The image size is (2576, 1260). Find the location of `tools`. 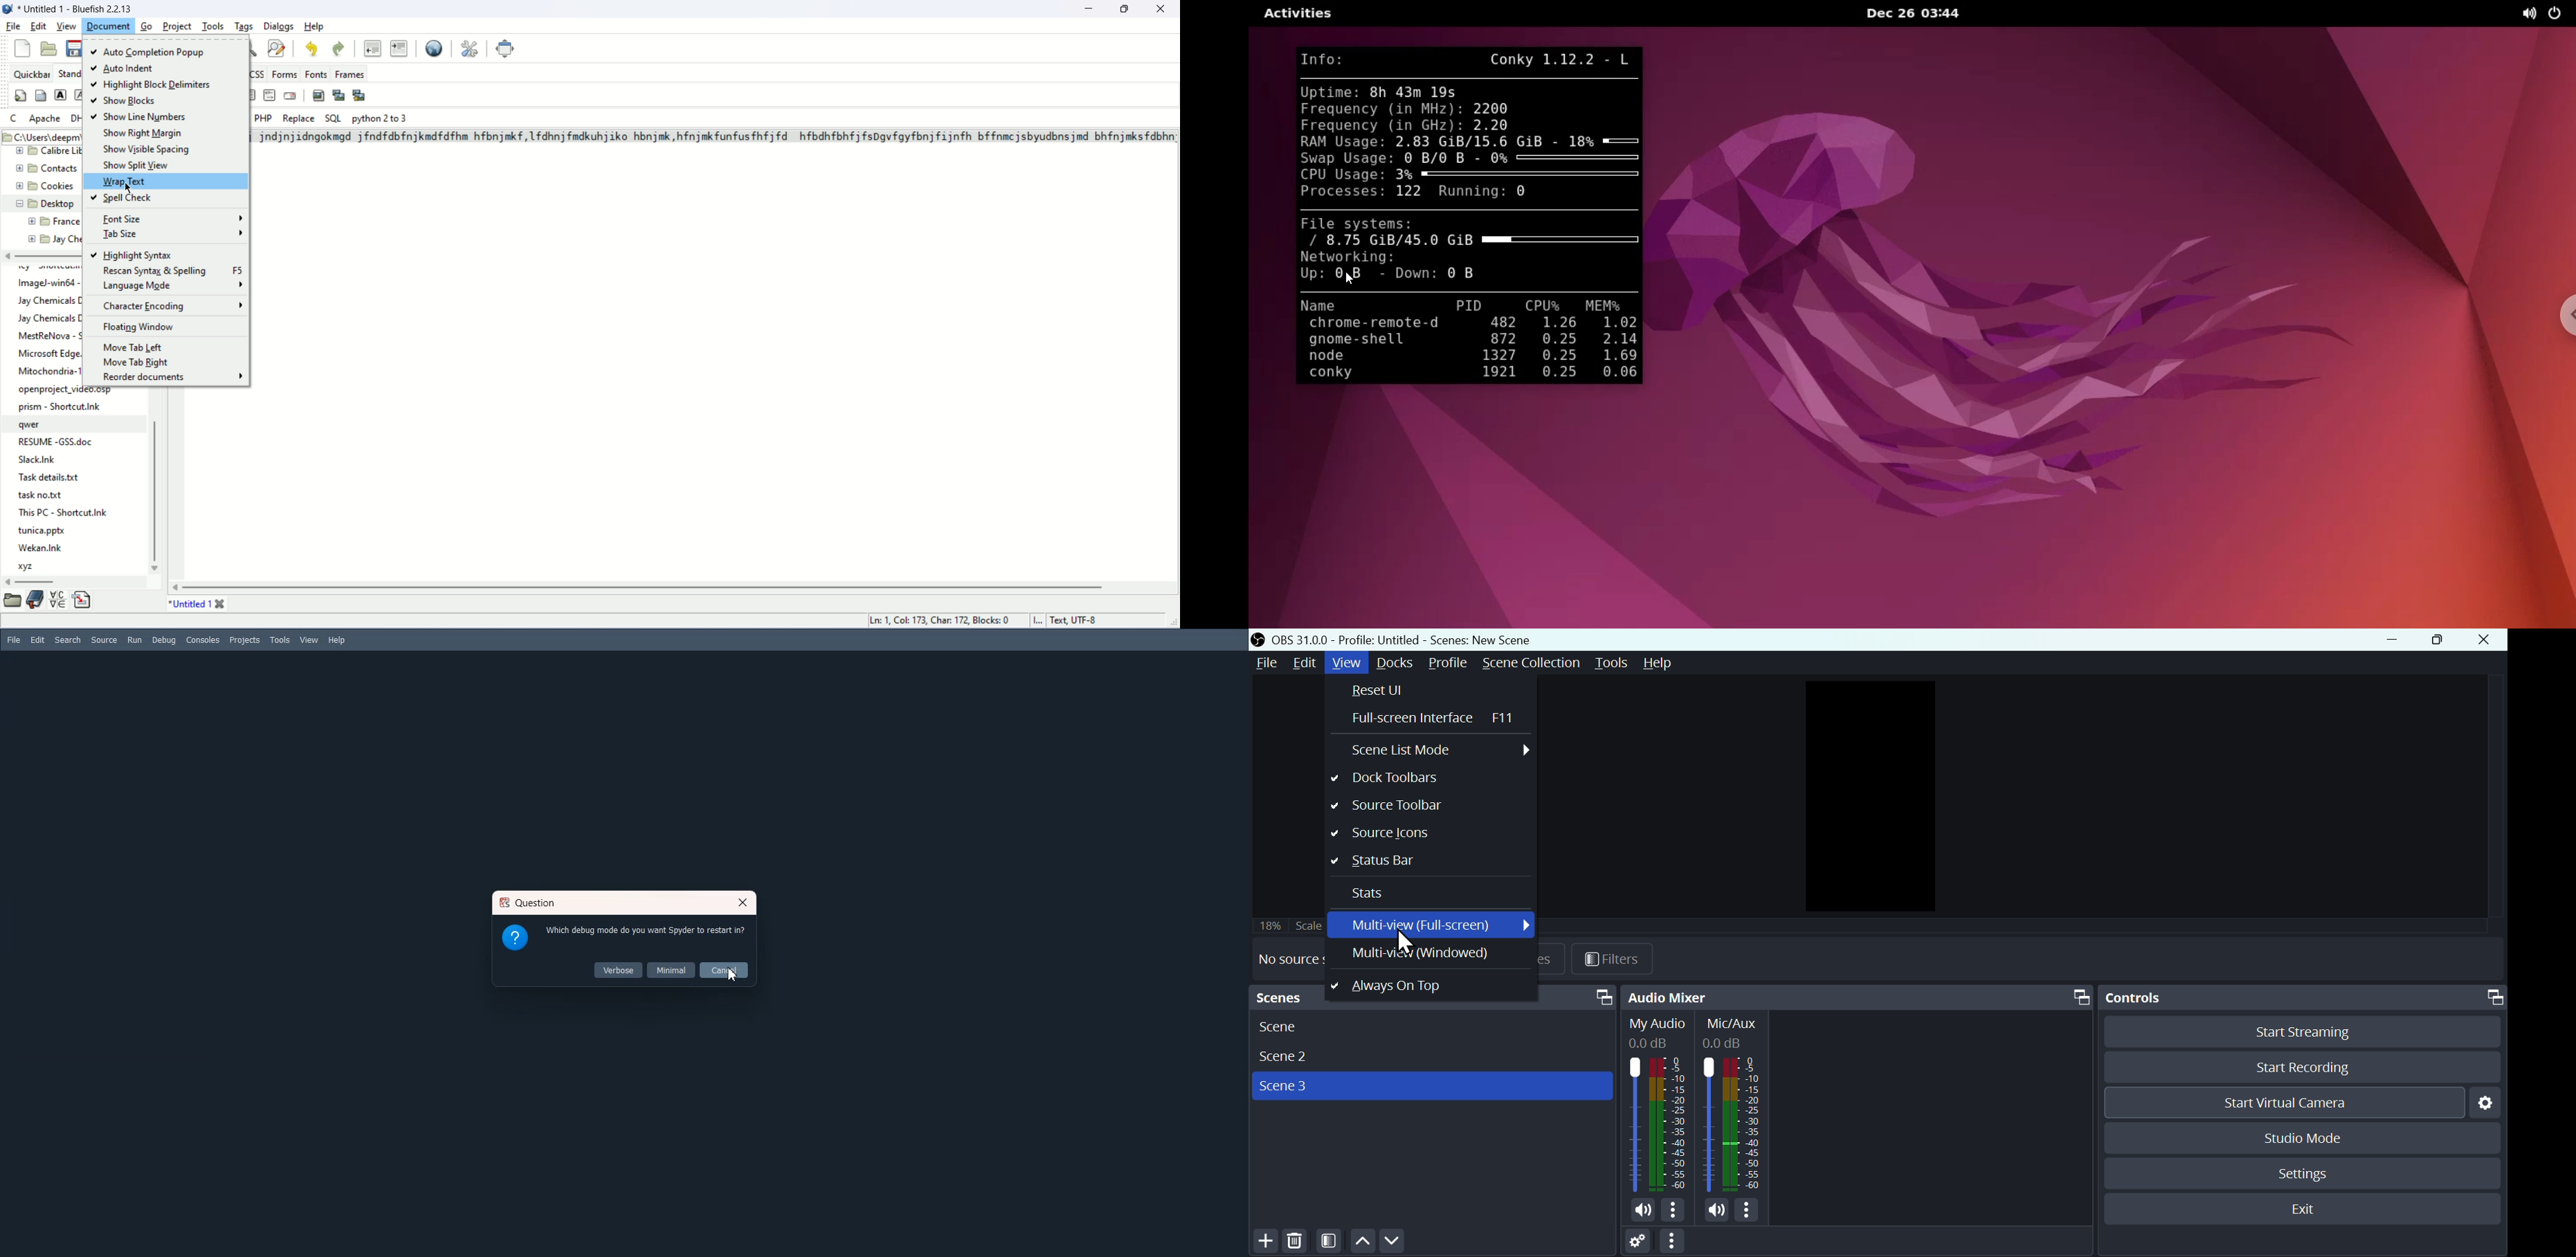

tools is located at coordinates (213, 26).